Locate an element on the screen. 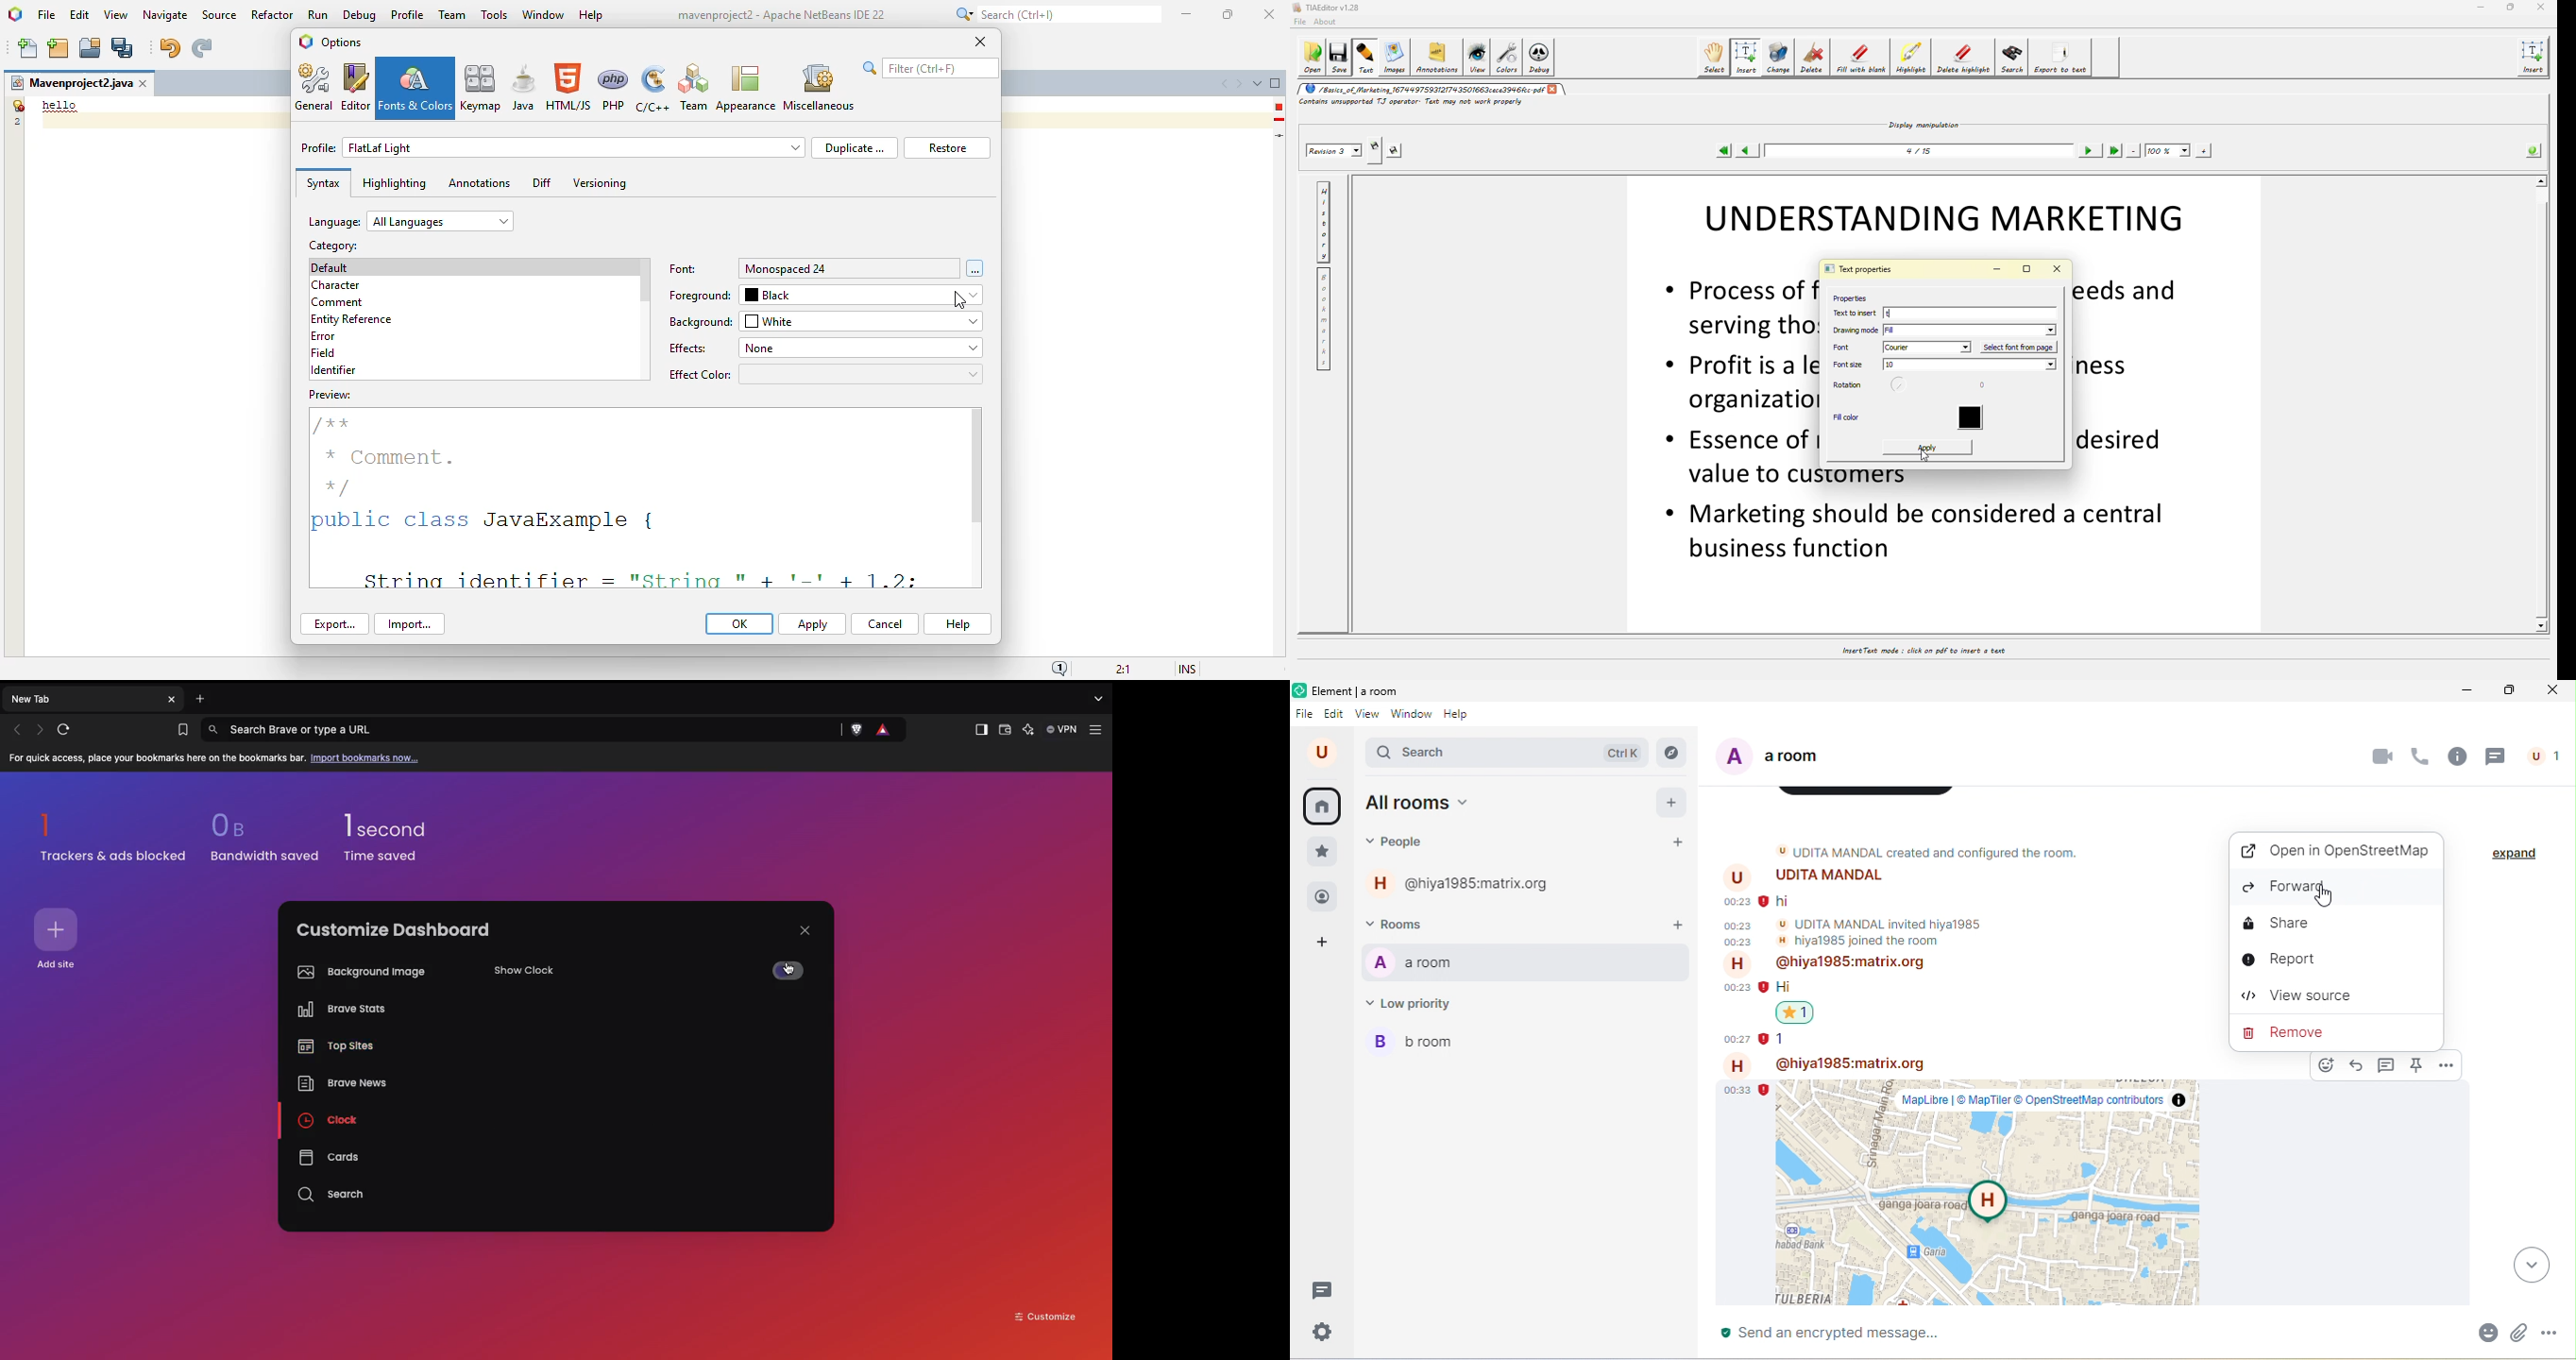  report is located at coordinates (2292, 961).